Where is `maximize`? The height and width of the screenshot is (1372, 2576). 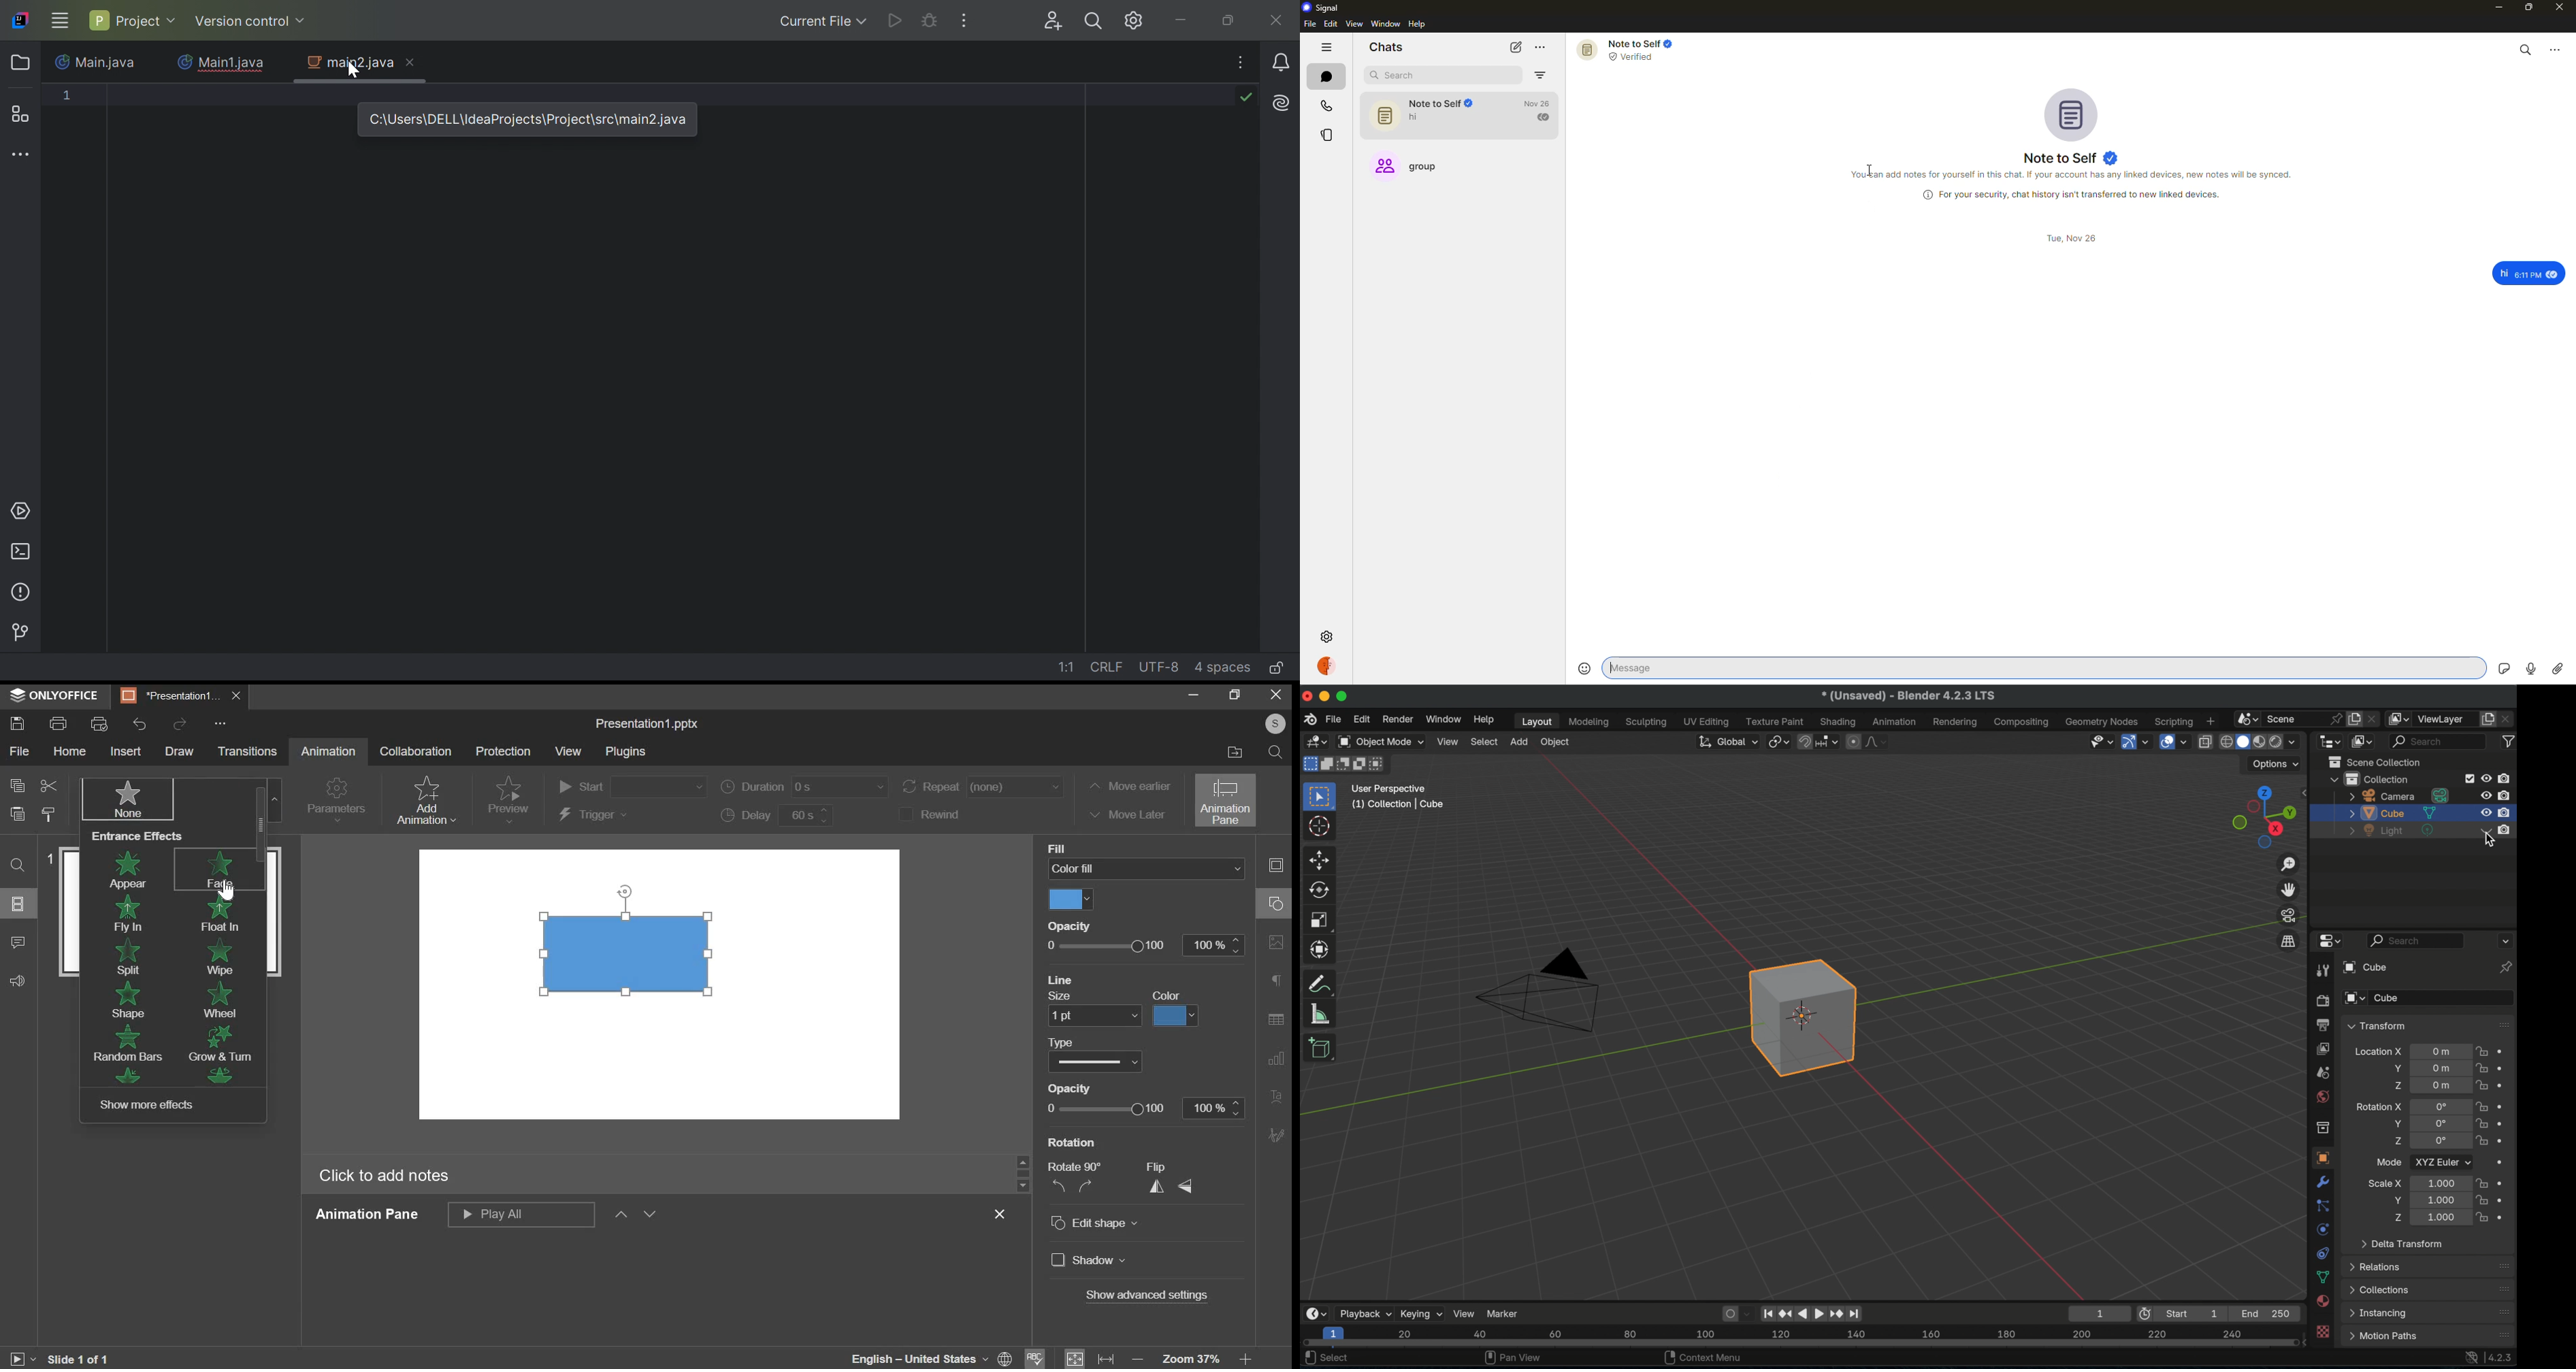
maximize is located at coordinates (2529, 8).